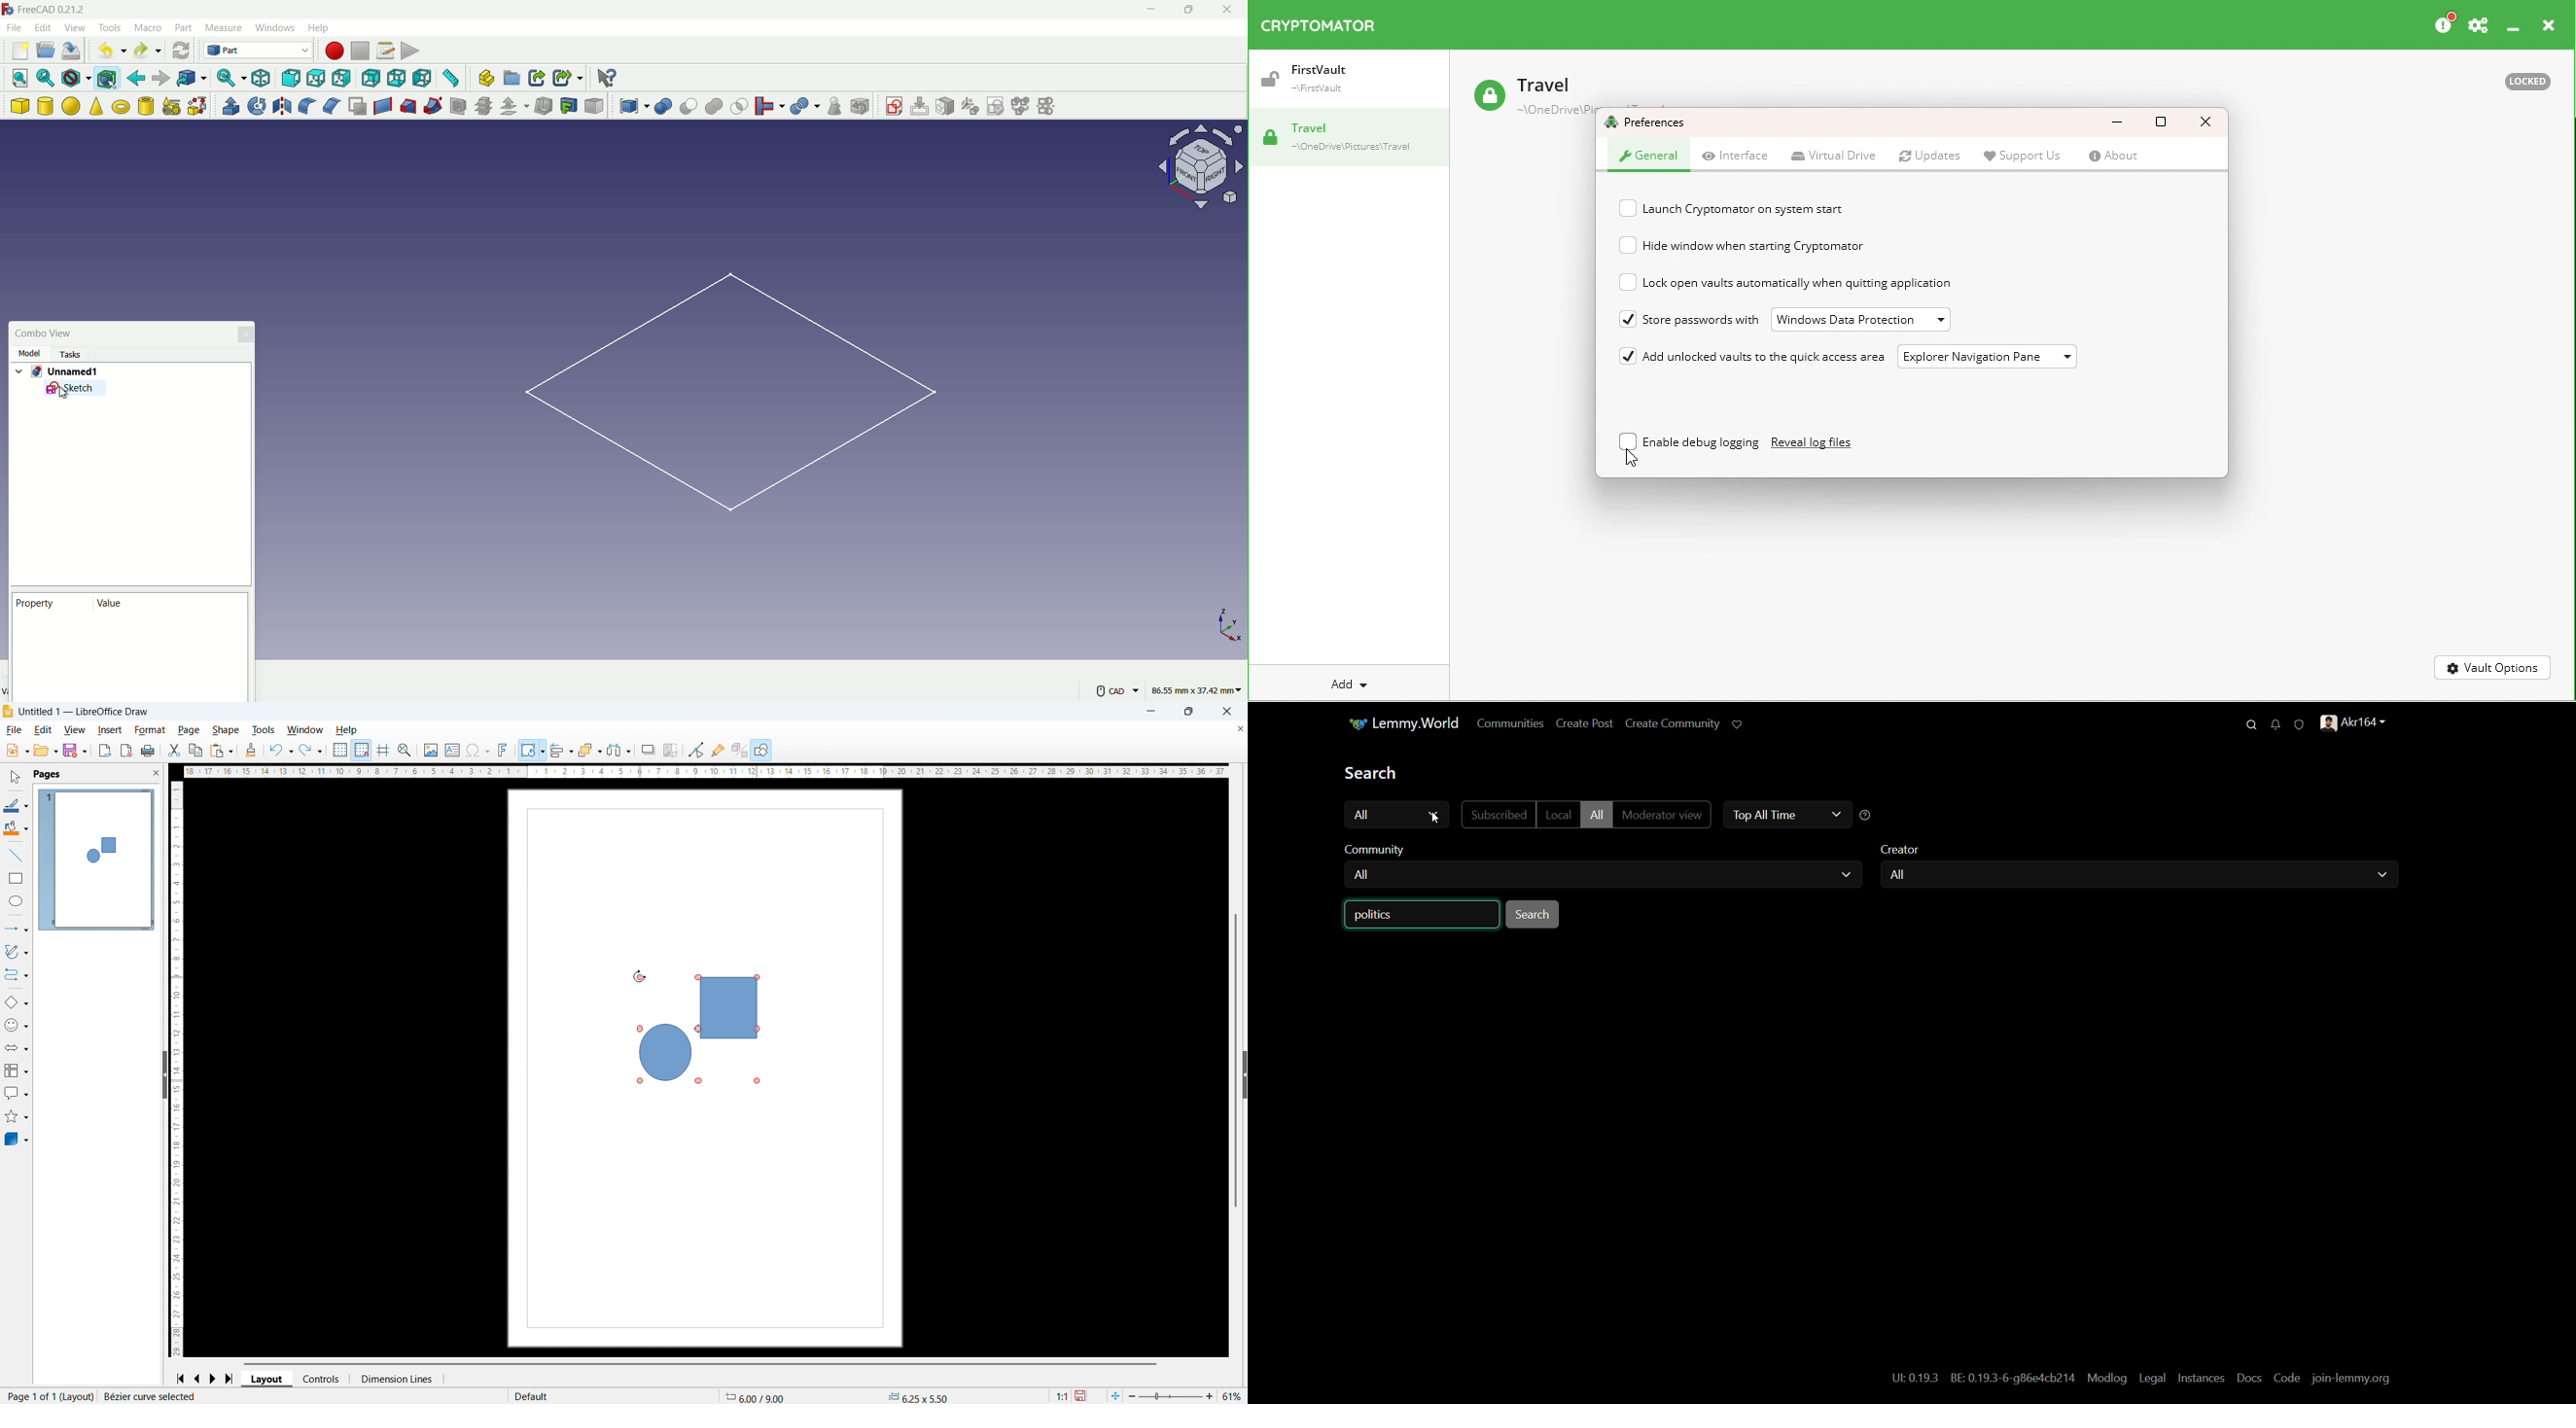  Describe the element at coordinates (1738, 724) in the screenshot. I see `support lemmy.world` at that location.